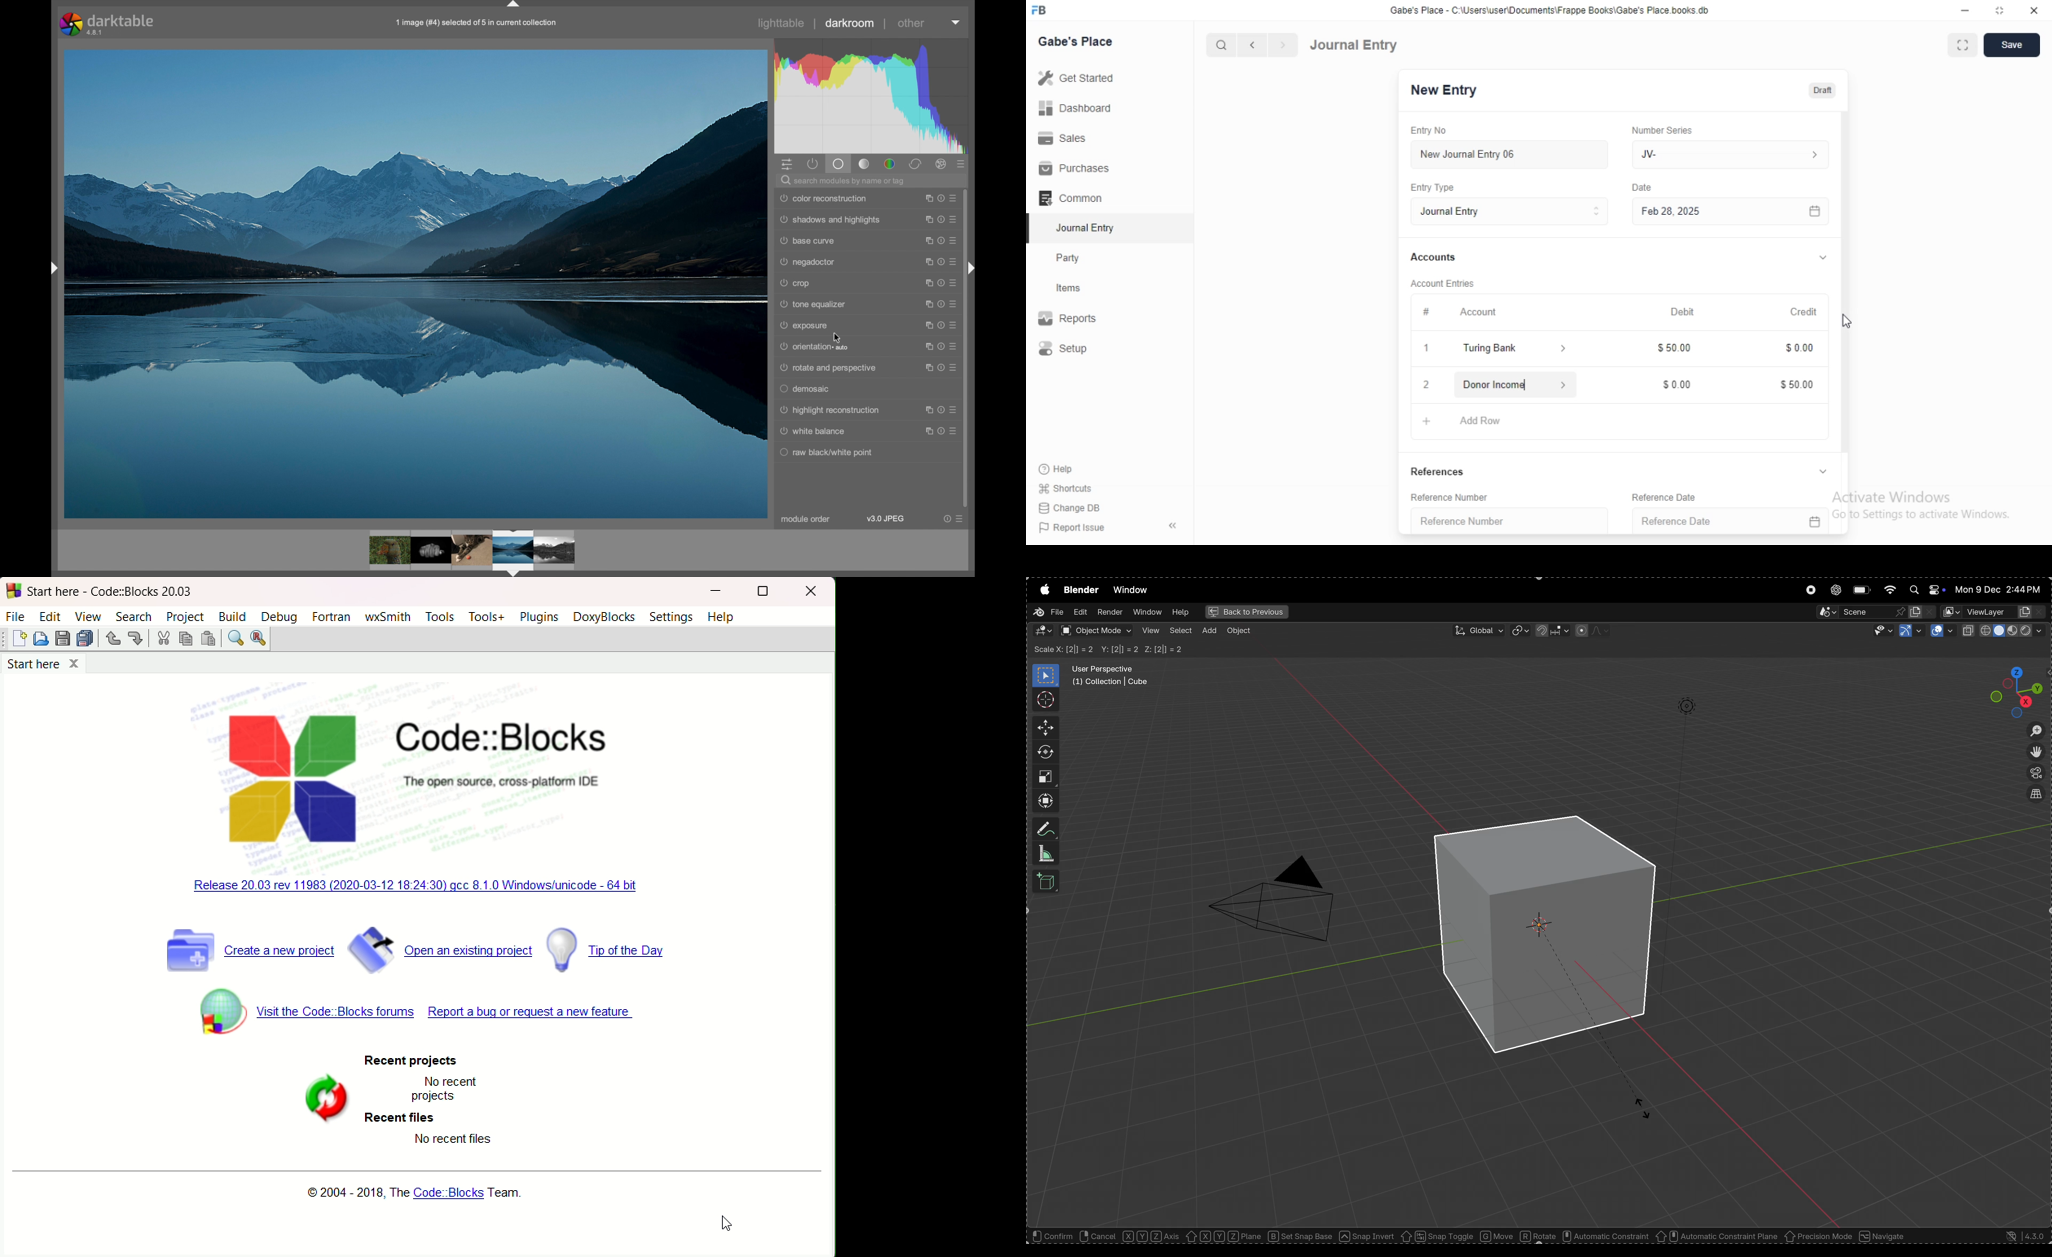 Image resolution: width=2072 pixels, height=1260 pixels. Describe the element at coordinates (1075, 198) in the screenshot. I see `Common` at that location.